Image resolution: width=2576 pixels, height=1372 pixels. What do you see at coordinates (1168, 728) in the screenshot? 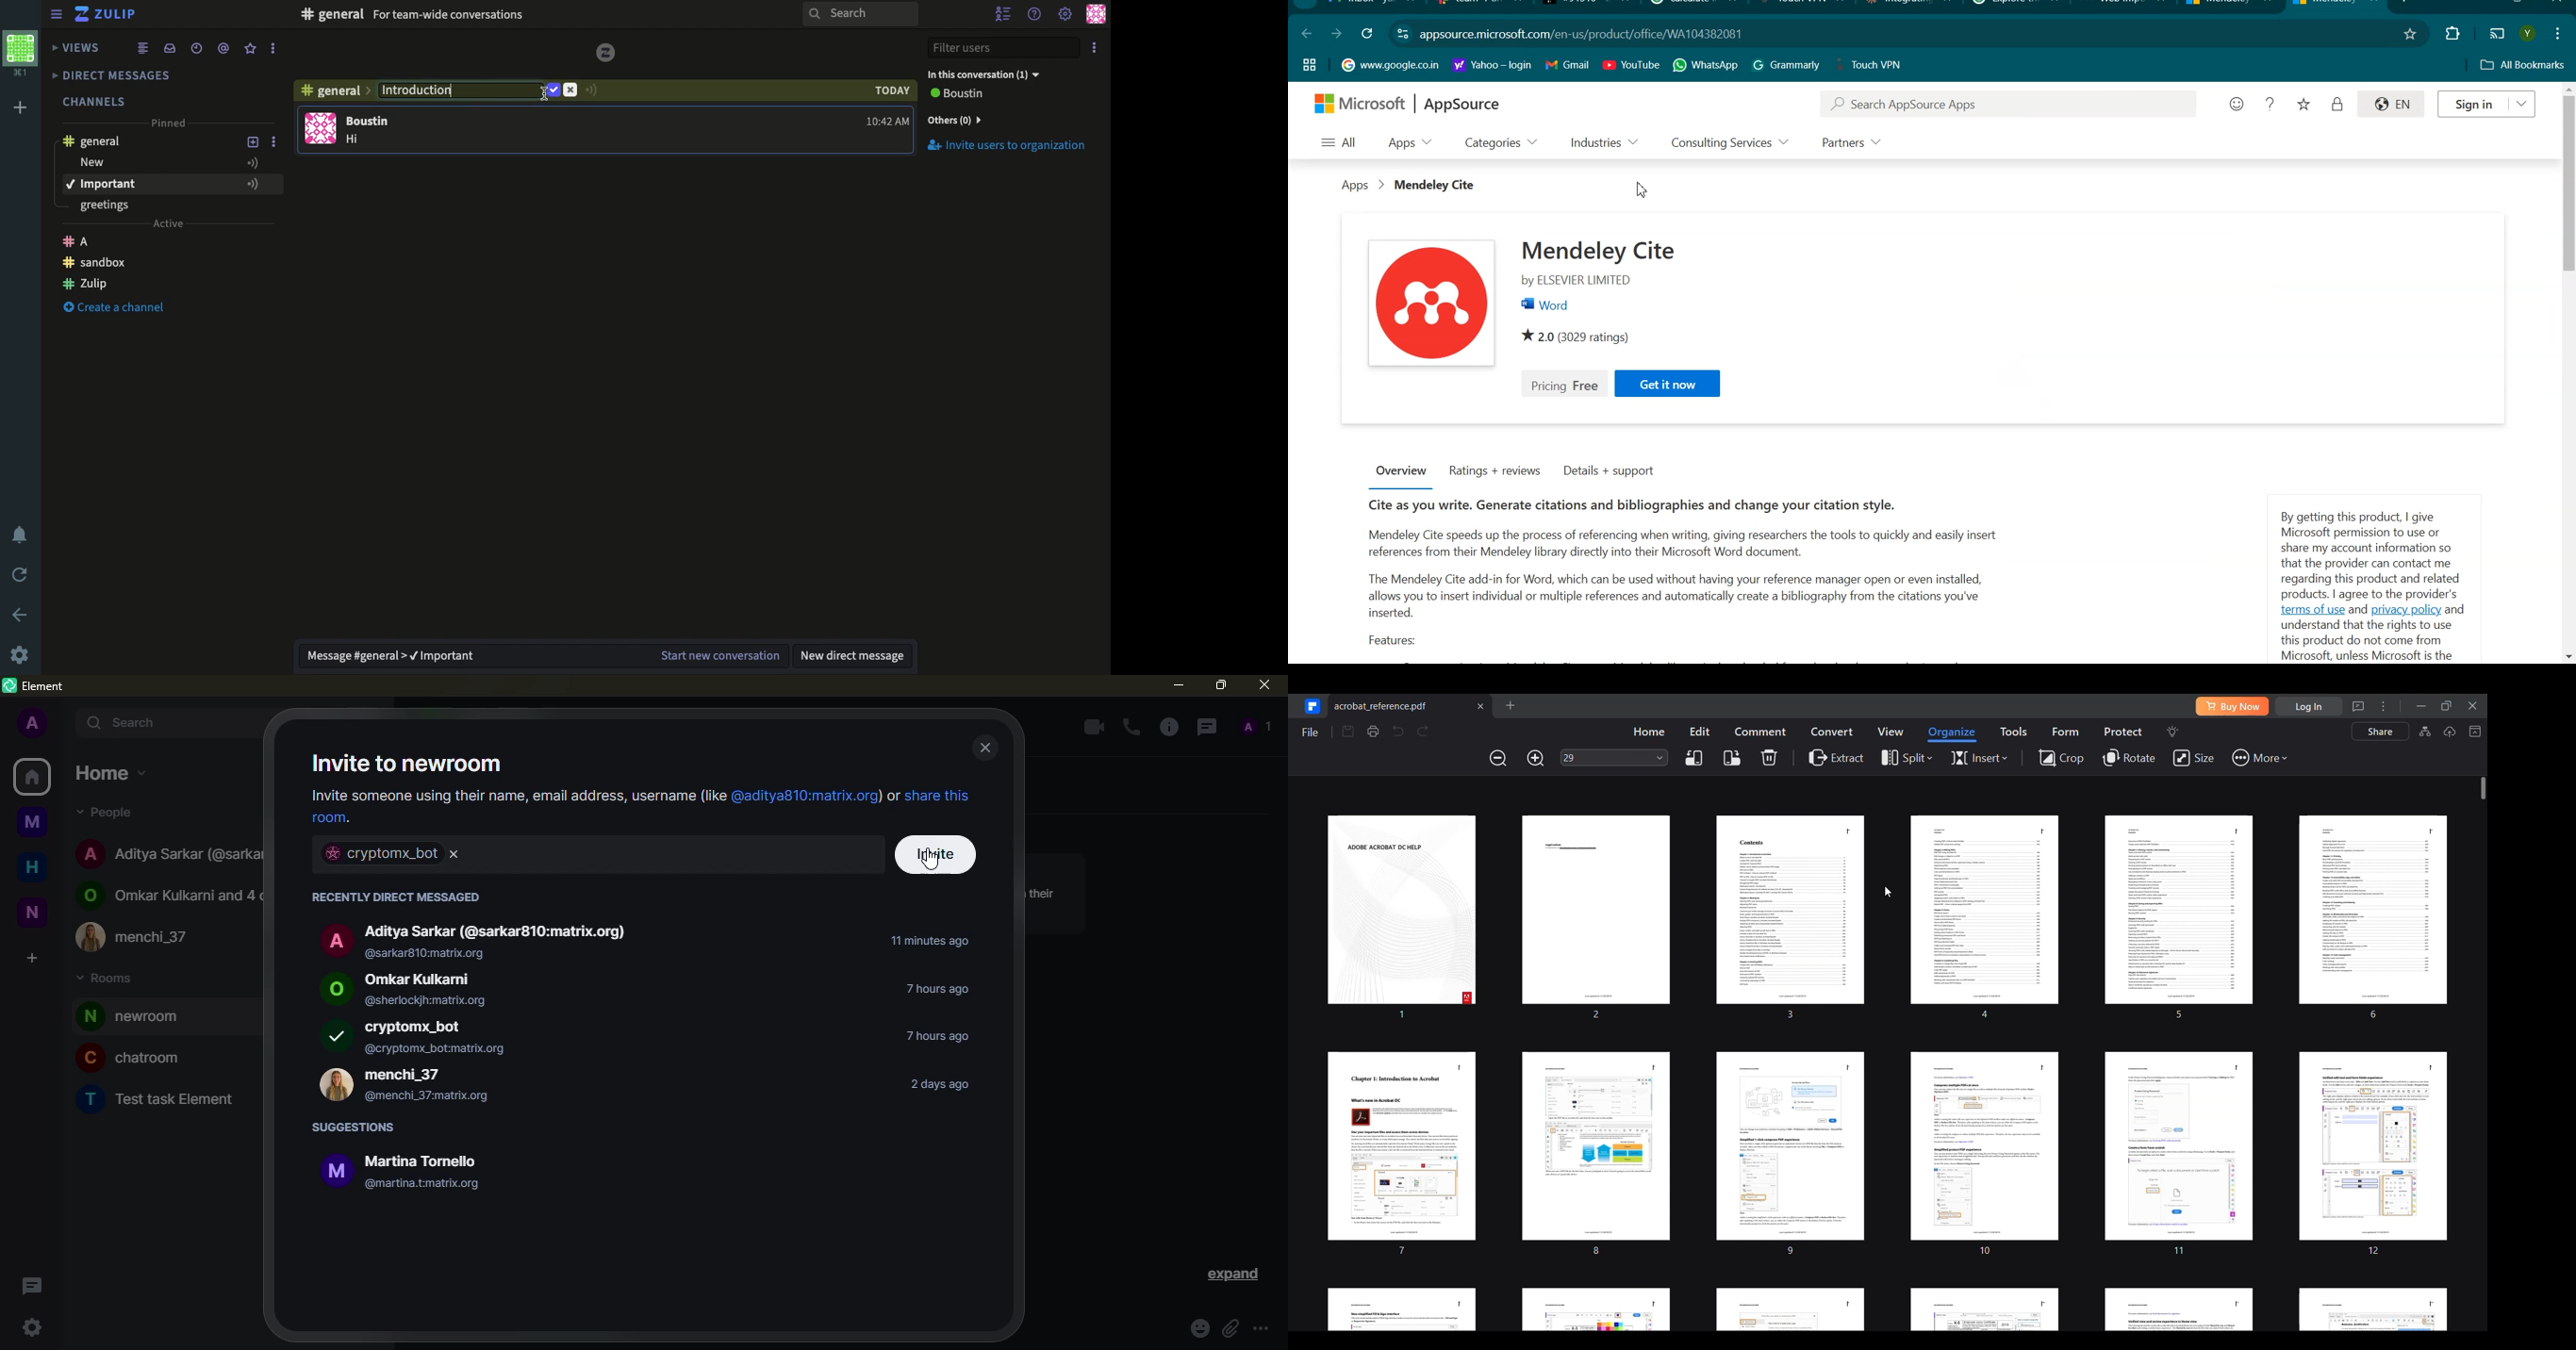
I see `info` at bounding box center [1168, 728].